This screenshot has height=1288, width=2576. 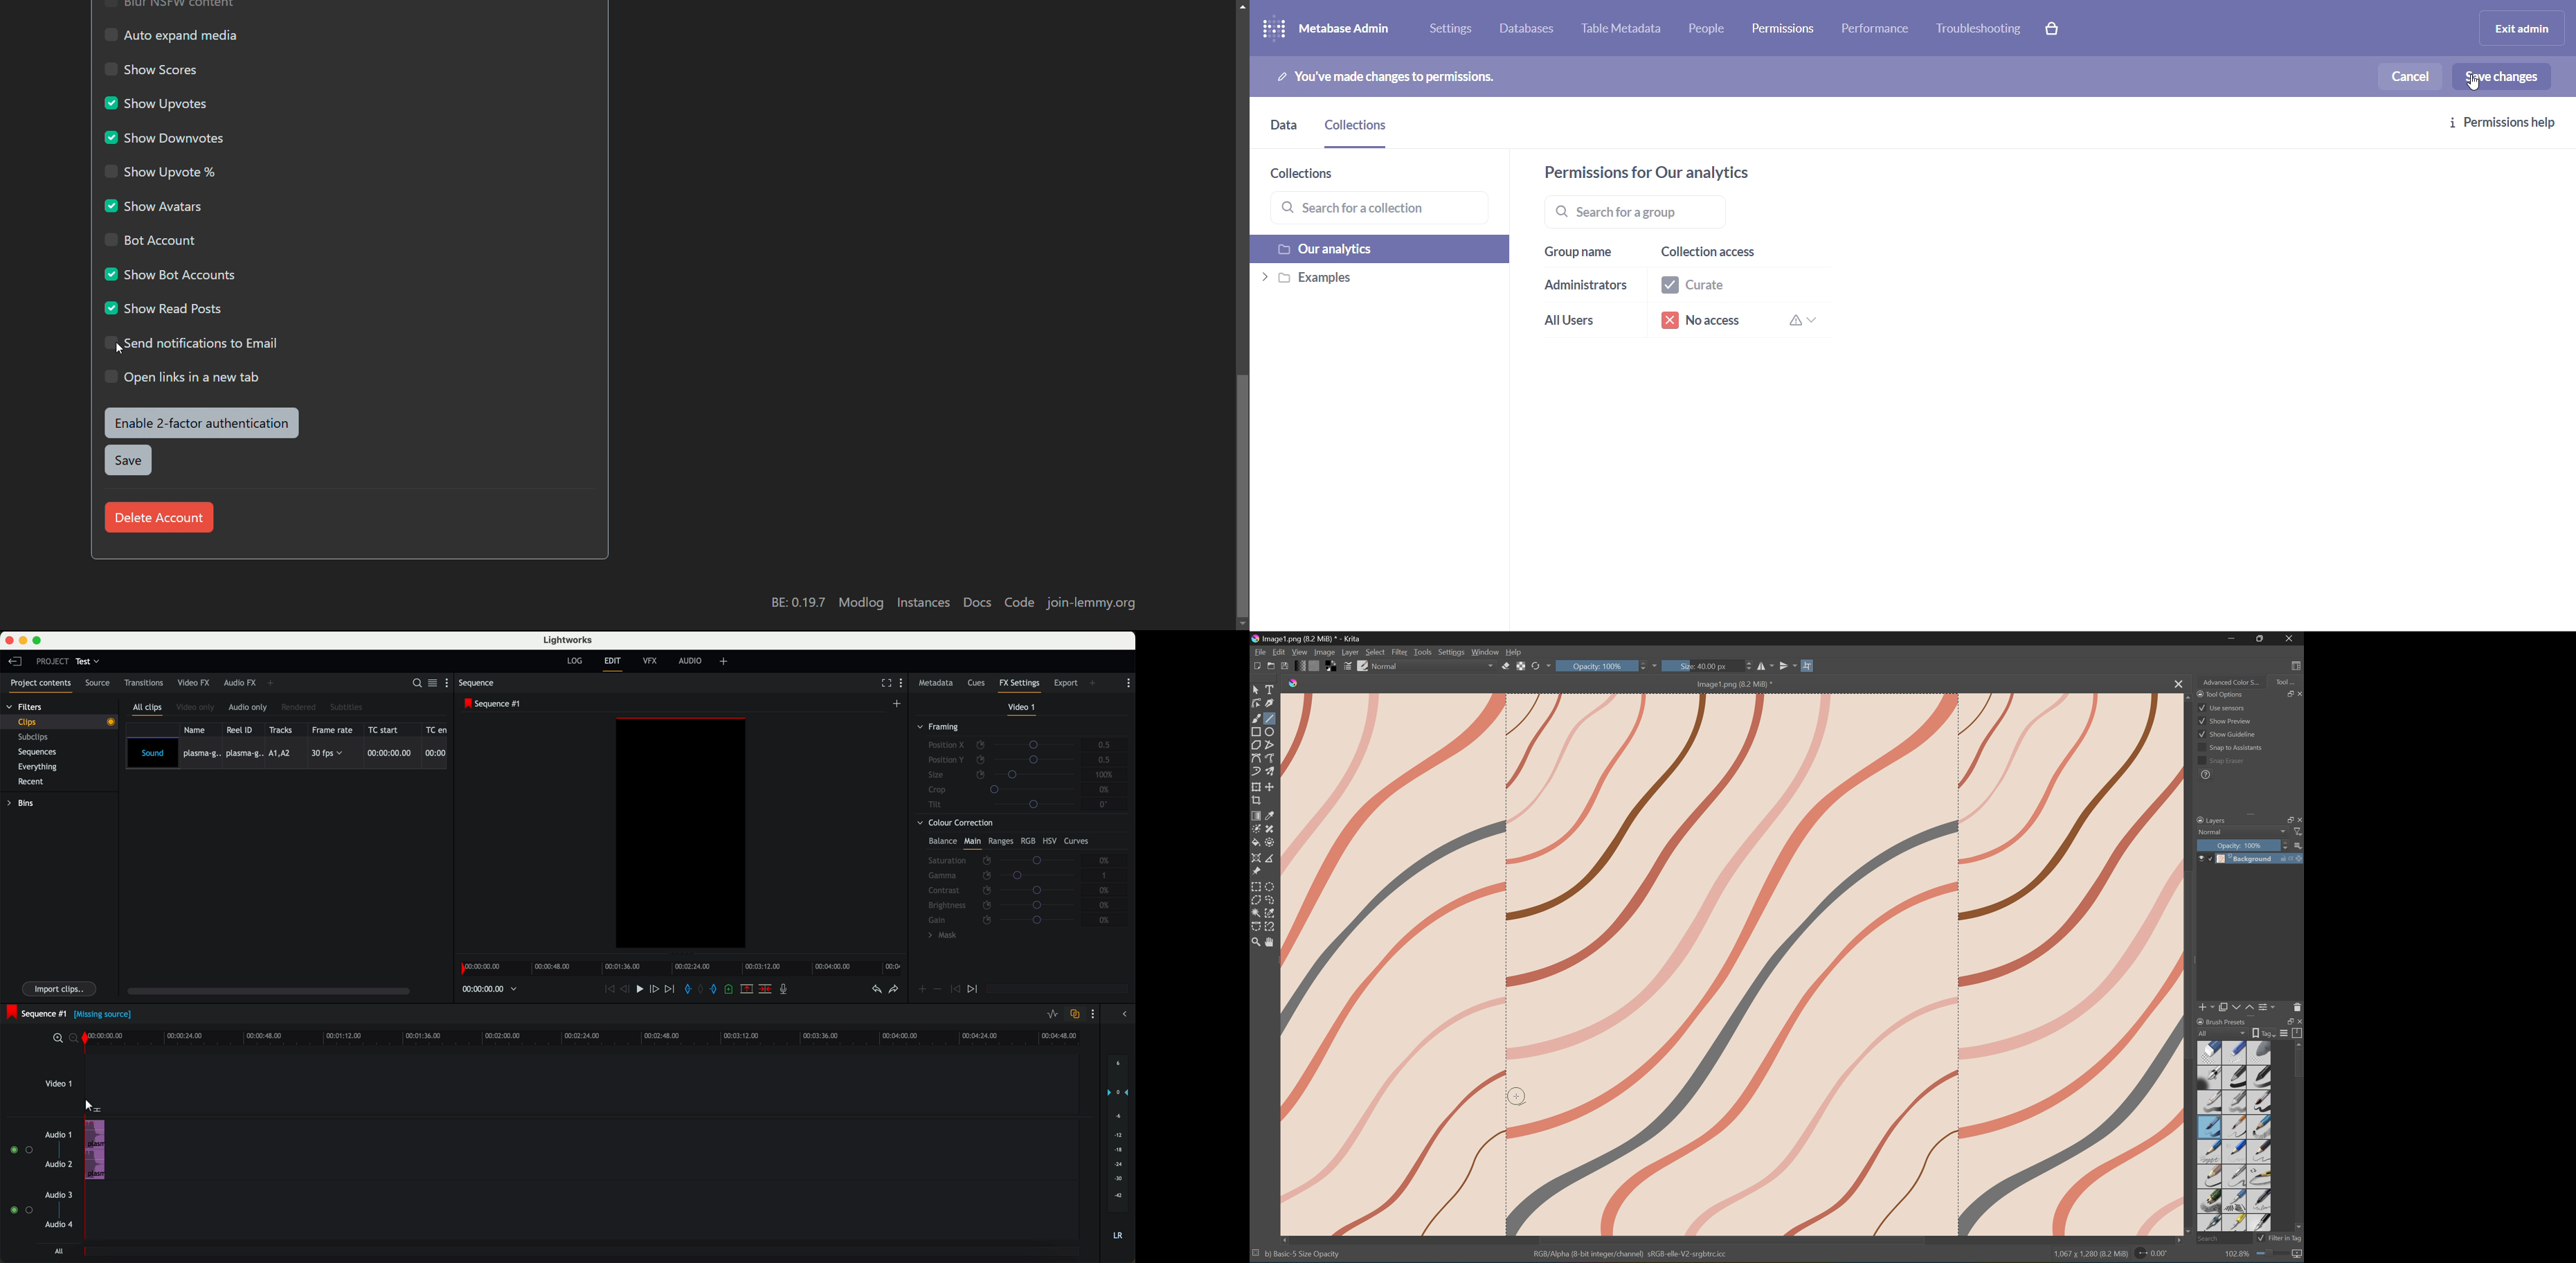 What do you see at coordinates (2254, 817) in the screenshot?
I see `Expand` at bounding box center [2254, 817].